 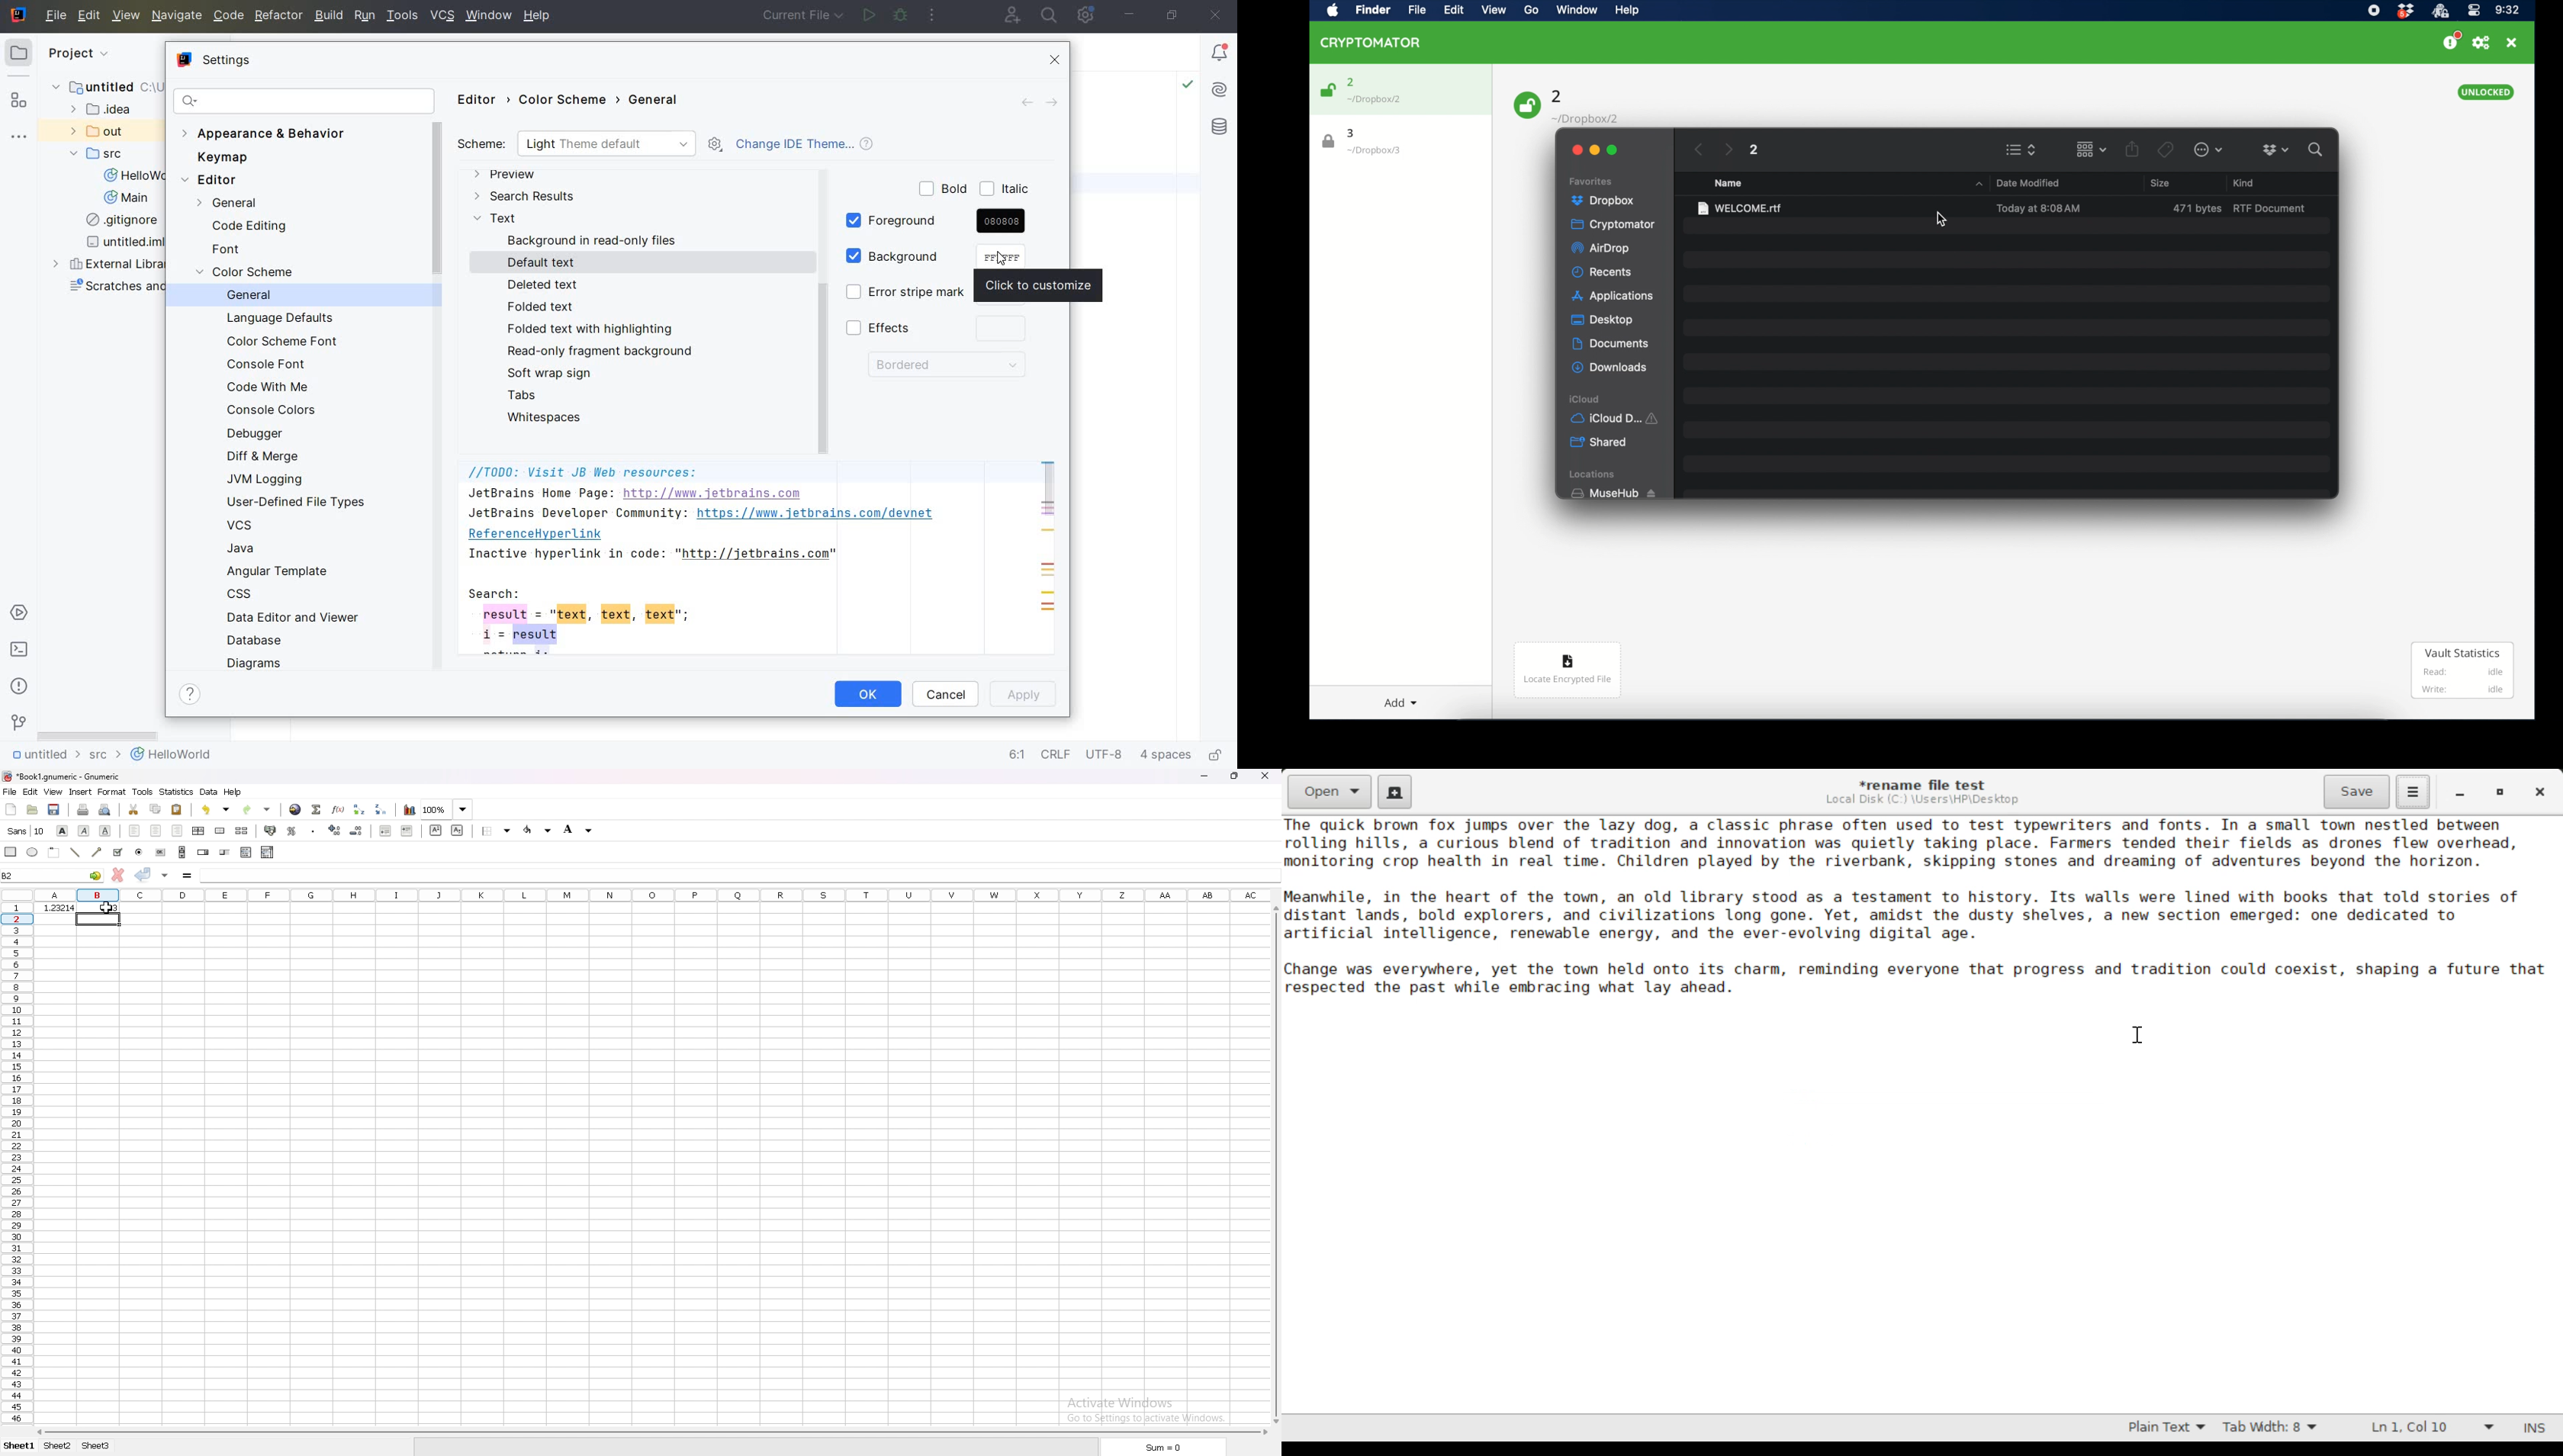 I want to click on scroll bar, so click(x=1273, y=1164).